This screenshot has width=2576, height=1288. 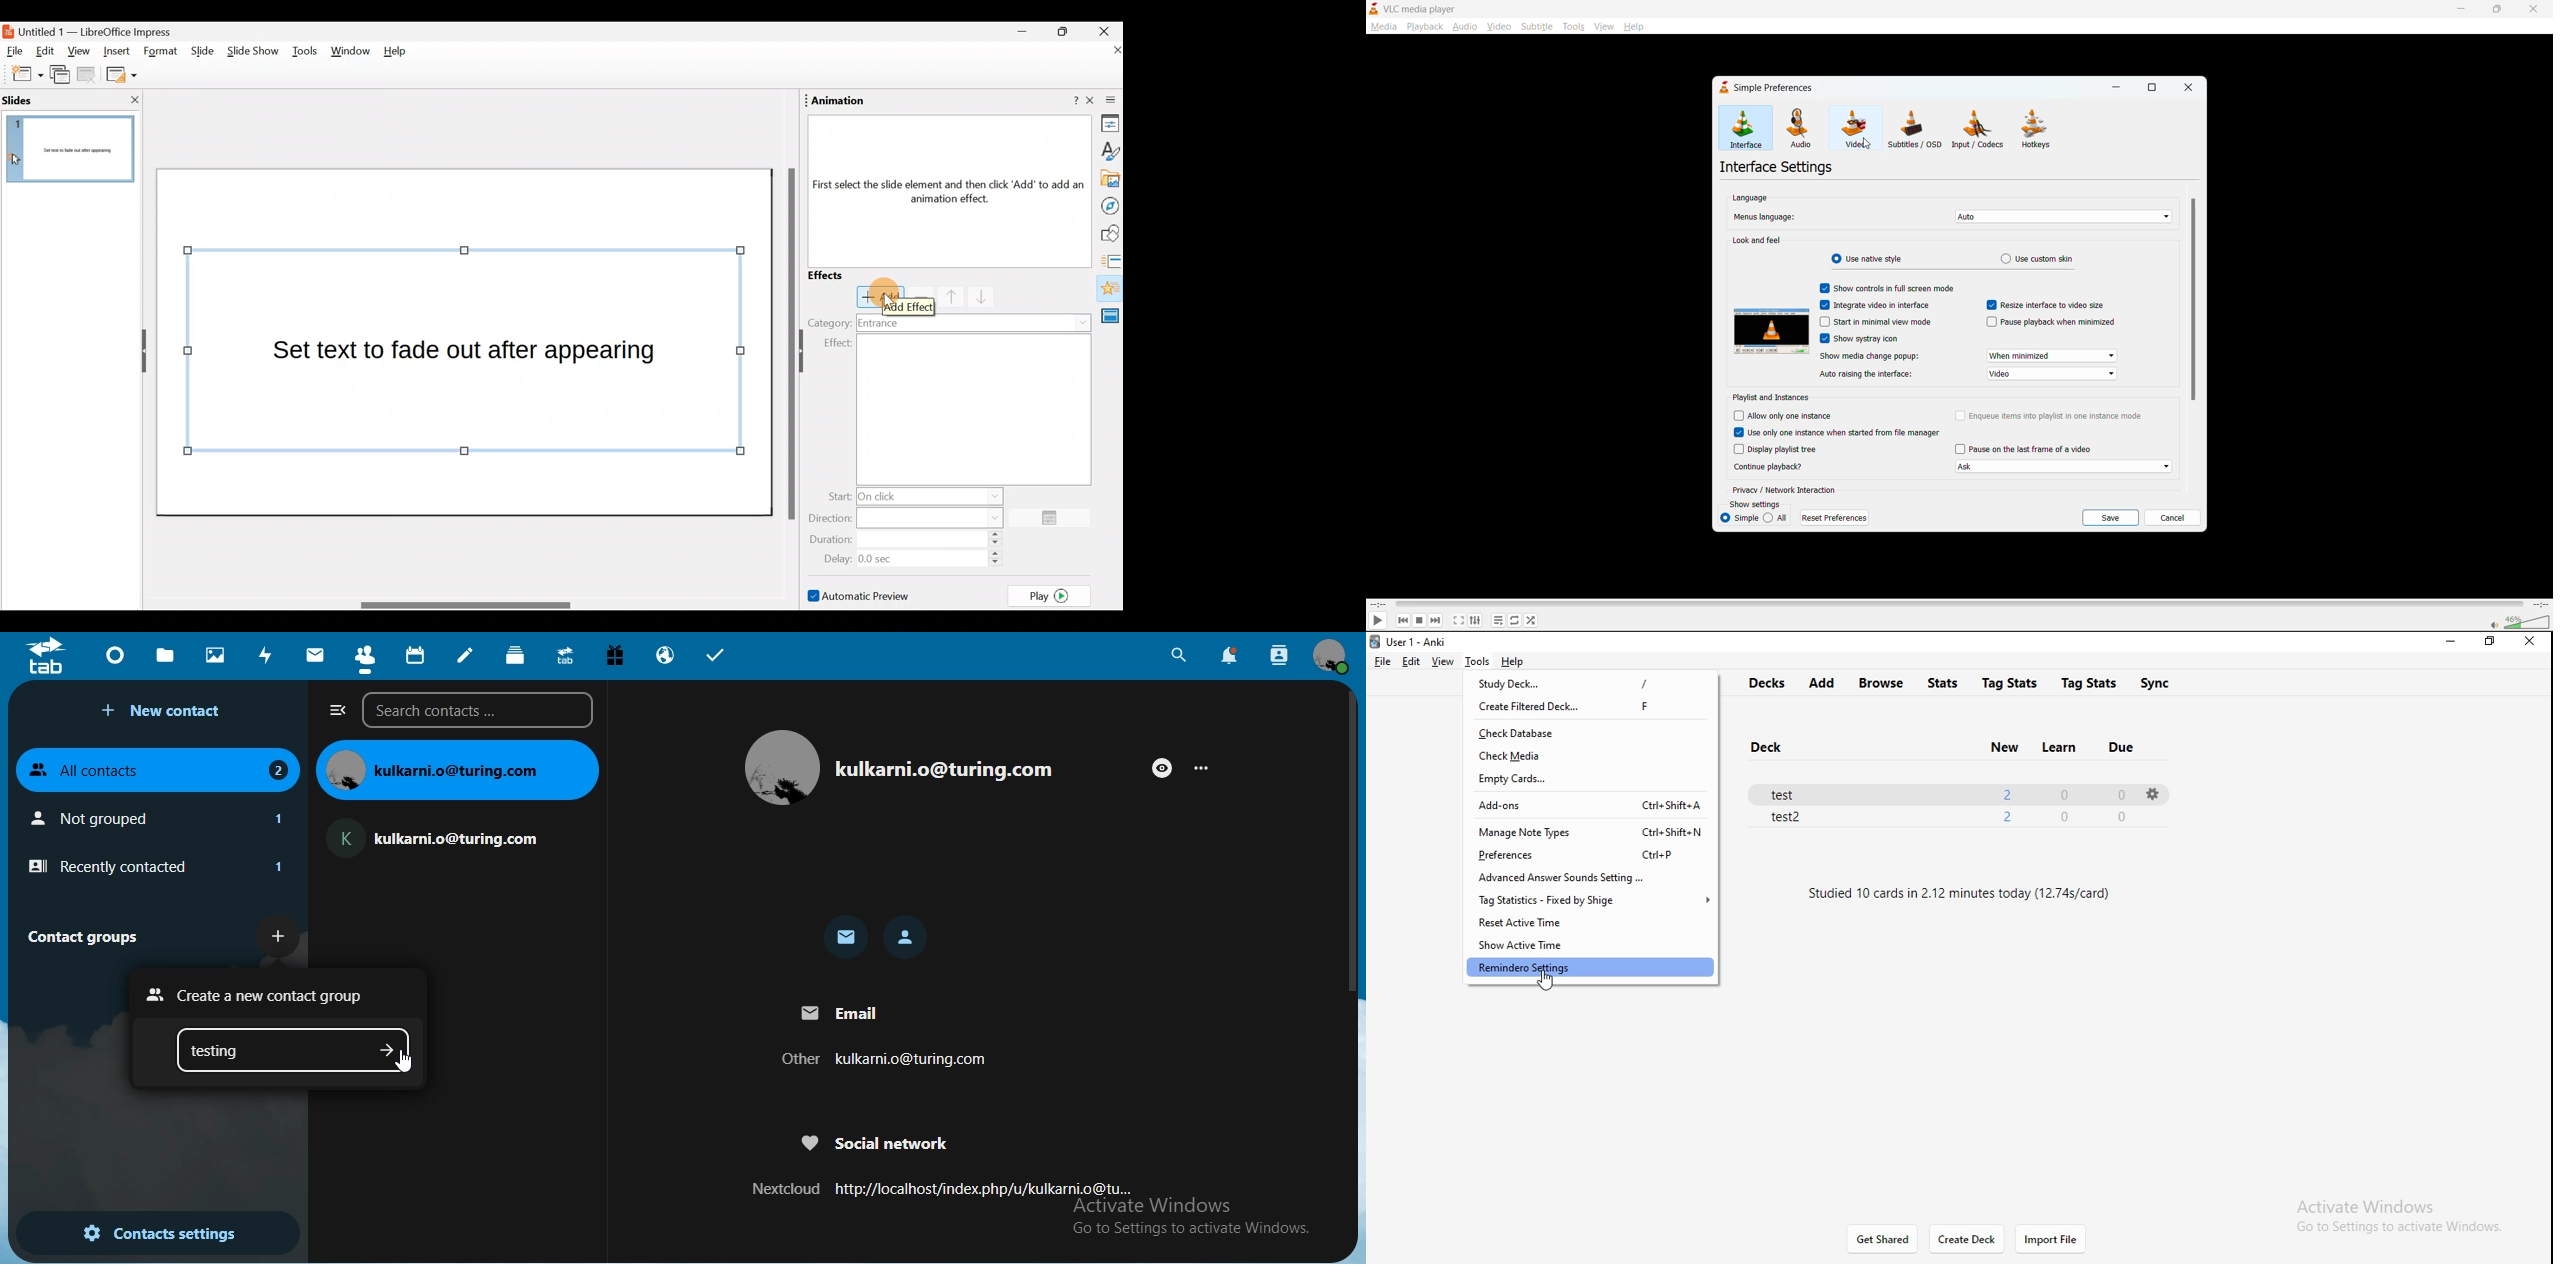 What do you see at coordinates (2051, 1240) in the screenshot?
I see `import` at bounding box center [2051, 1240].